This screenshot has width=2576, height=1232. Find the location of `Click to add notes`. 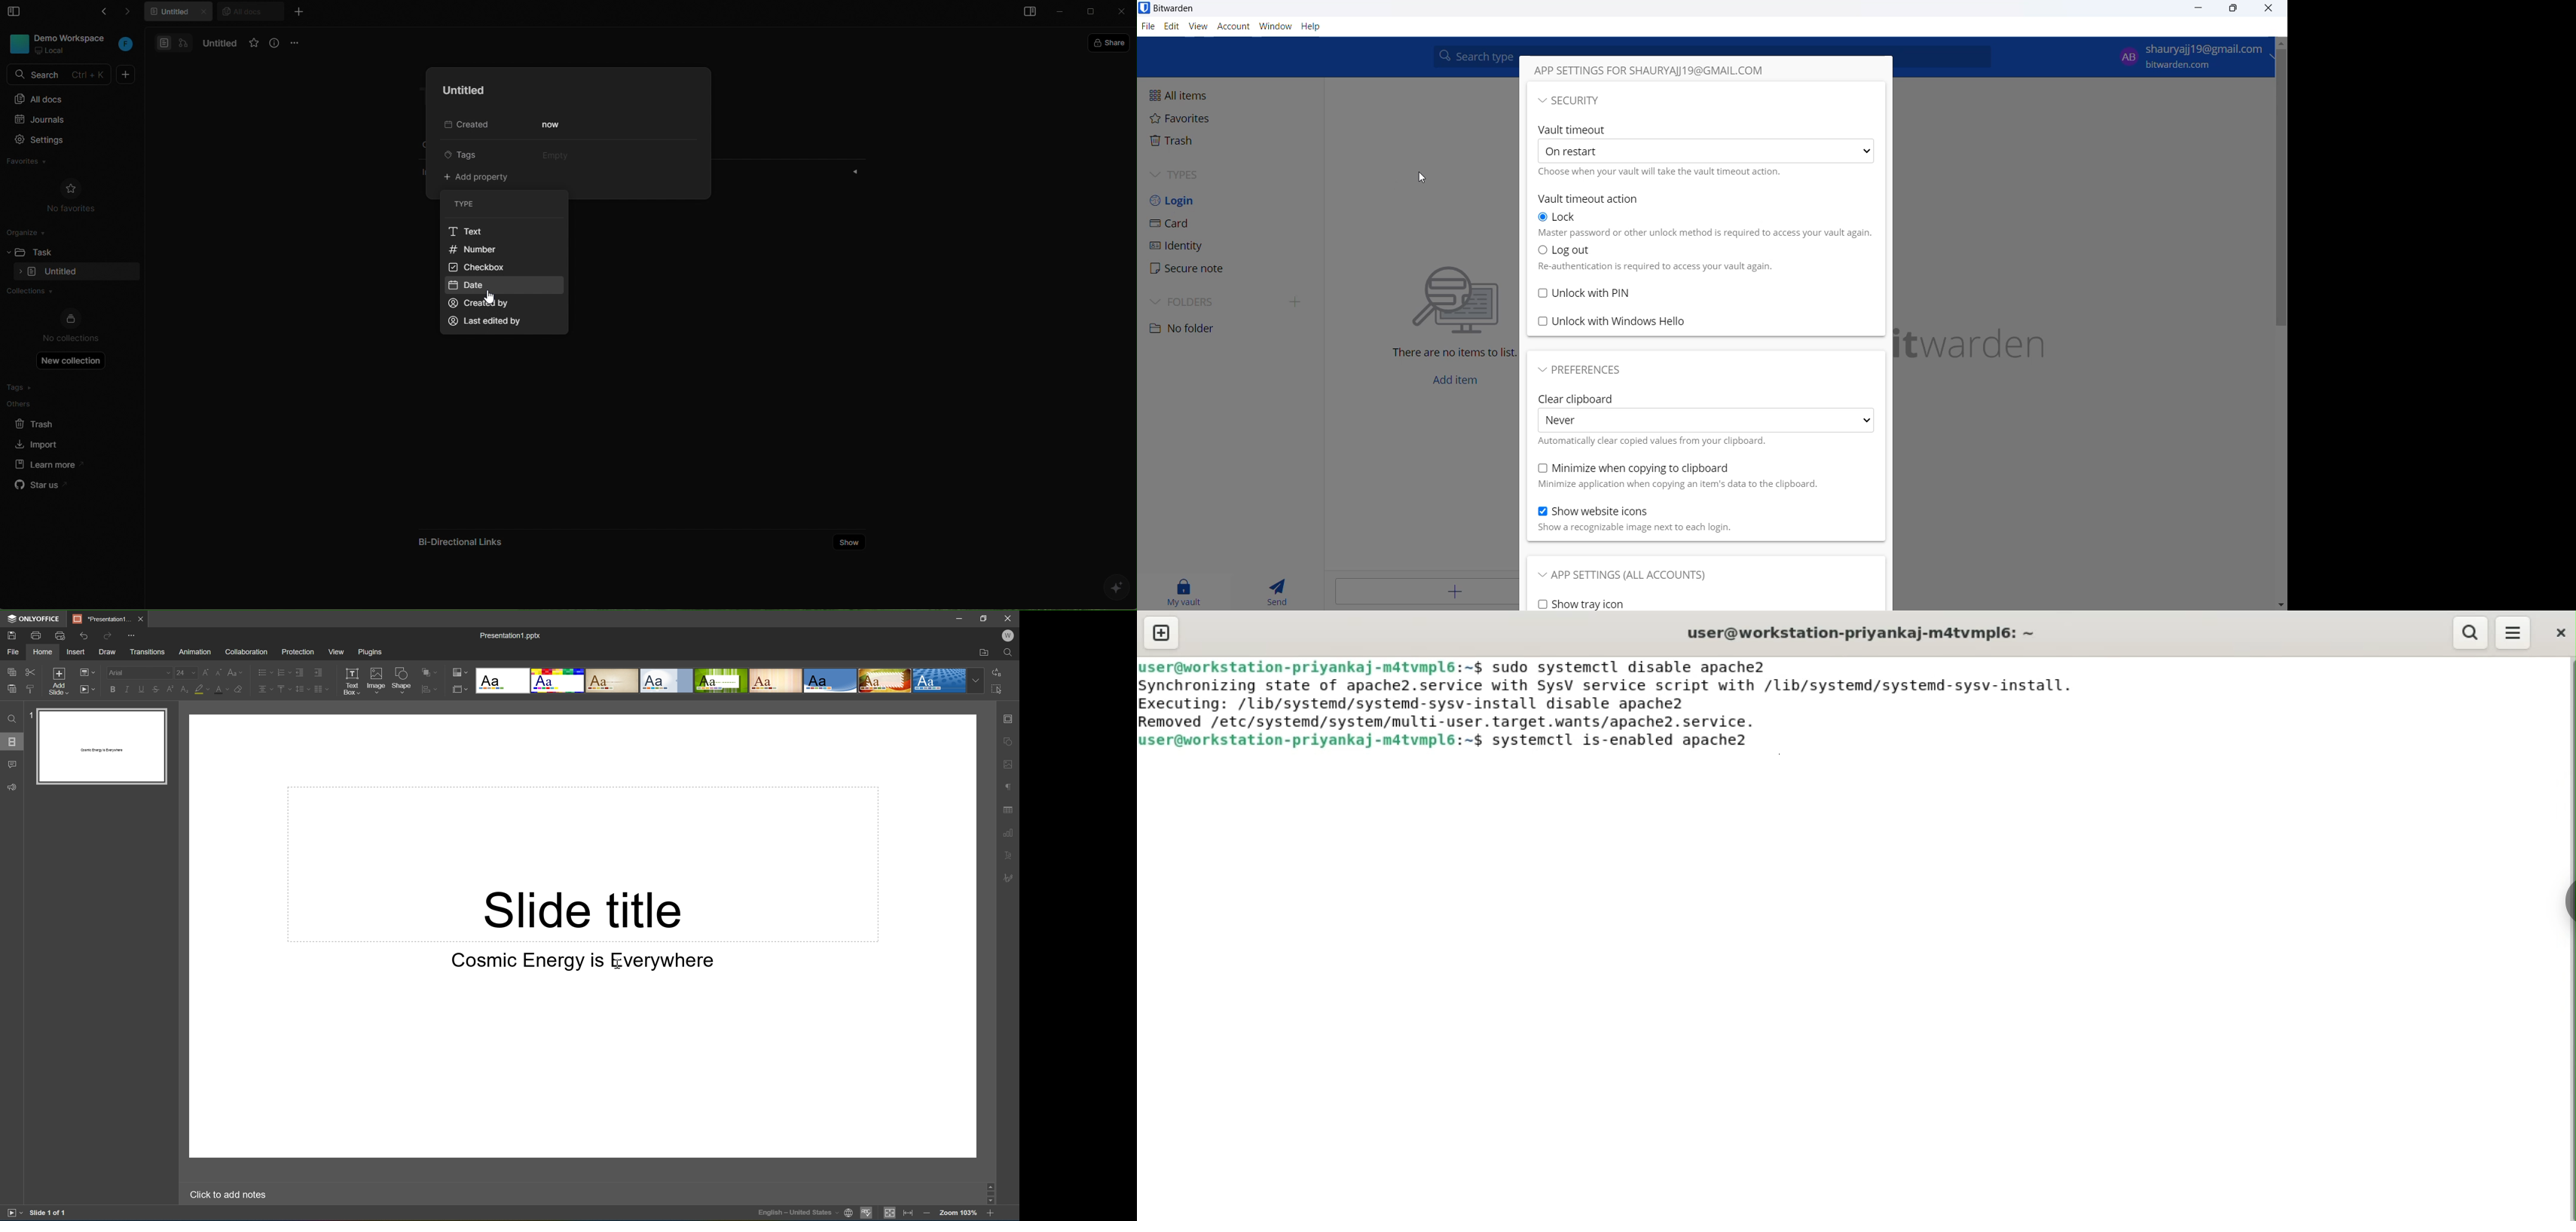

Click to add notes is located at coordinates (228, 1196).